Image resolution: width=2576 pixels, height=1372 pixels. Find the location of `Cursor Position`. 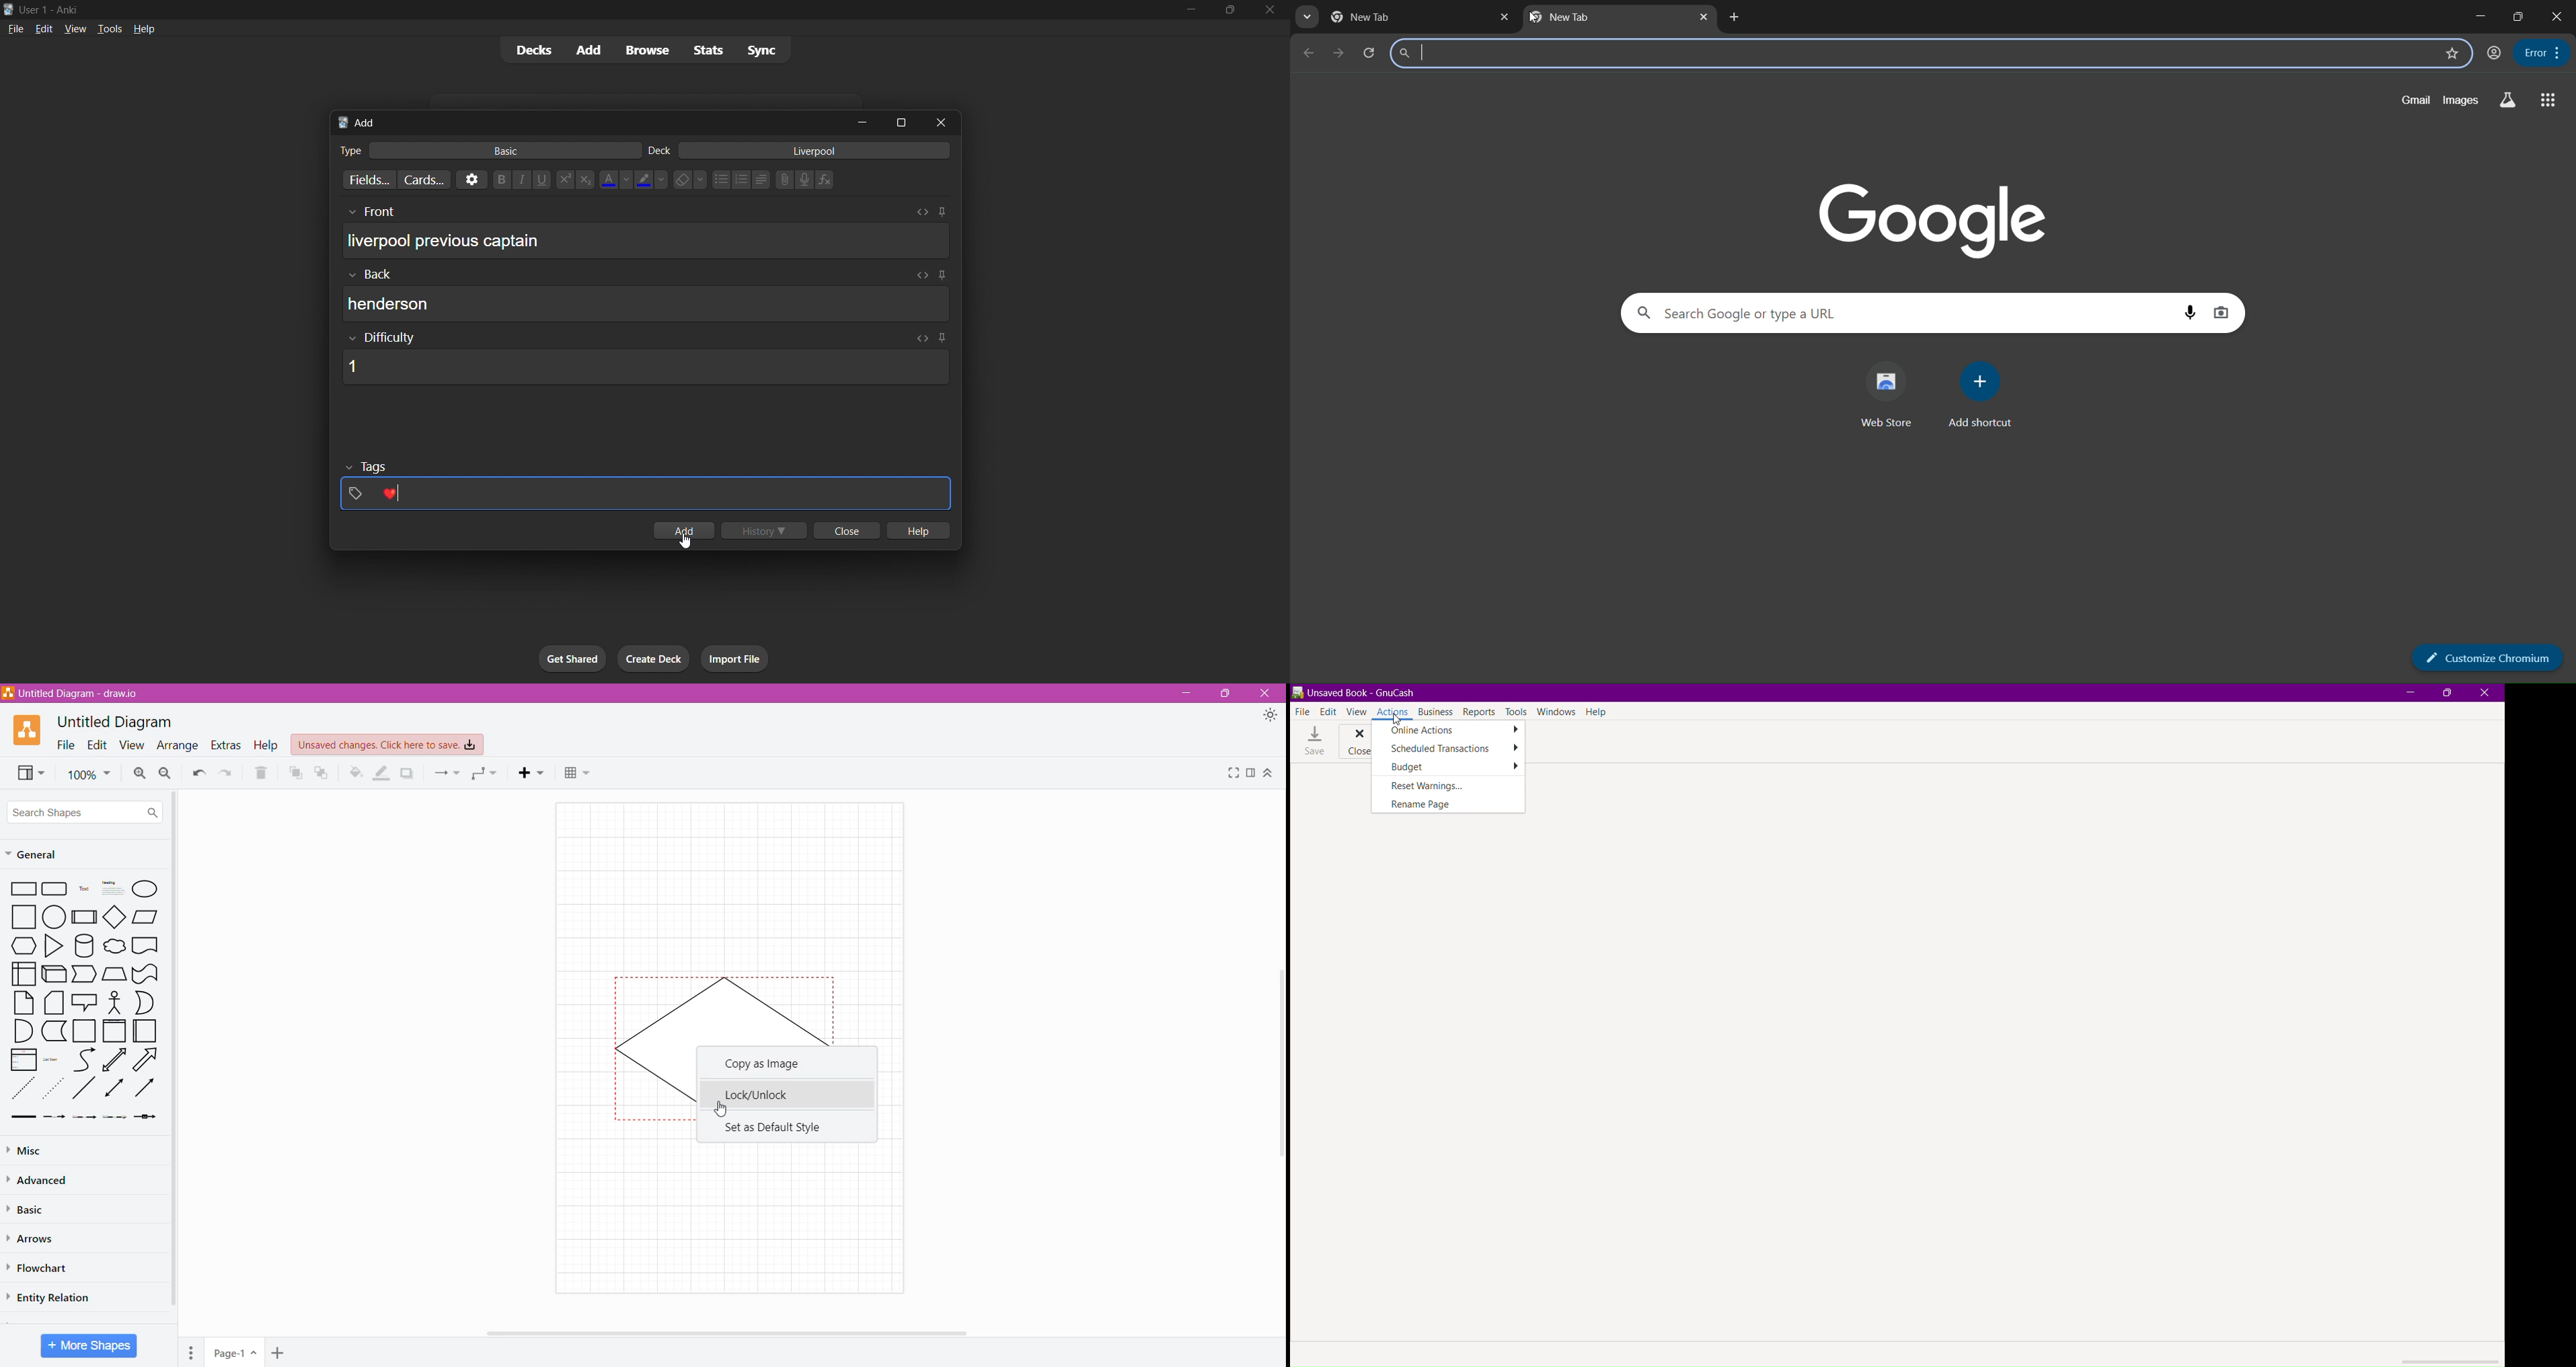

Cursor Position is located at coordinates (720, 1106).